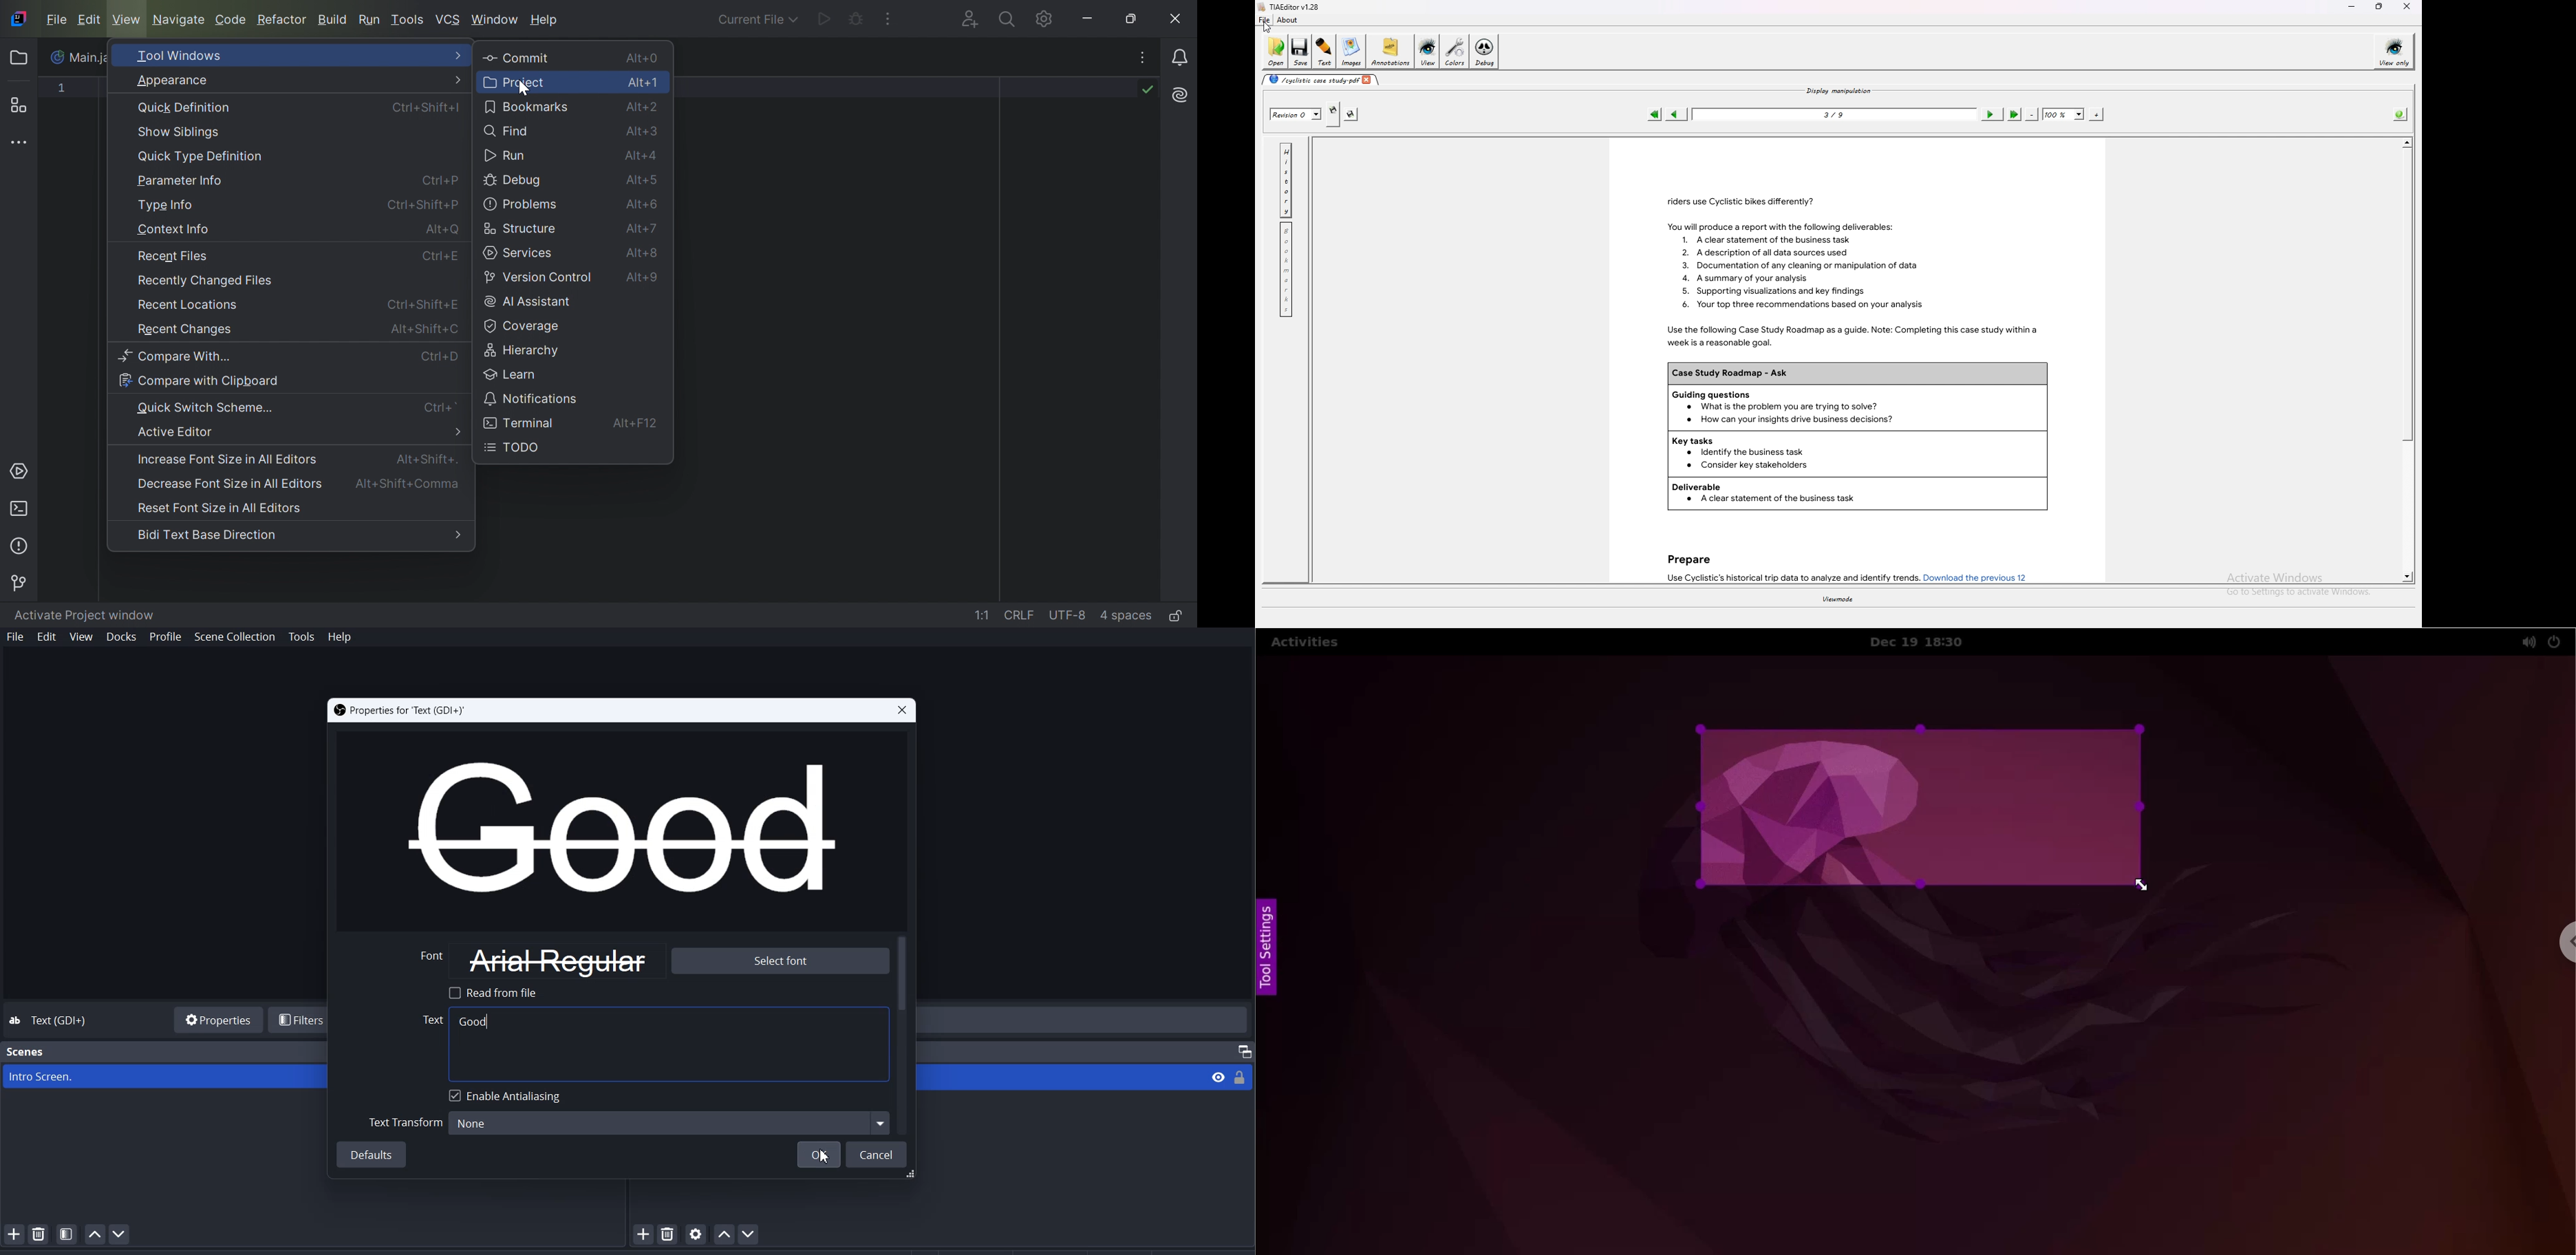 The height and width of the screenshot is (1260, 2576). What do you see at coordinates (644, 83) in the screenshot?
I see `Alt+1` at bounding box center [644, 83].